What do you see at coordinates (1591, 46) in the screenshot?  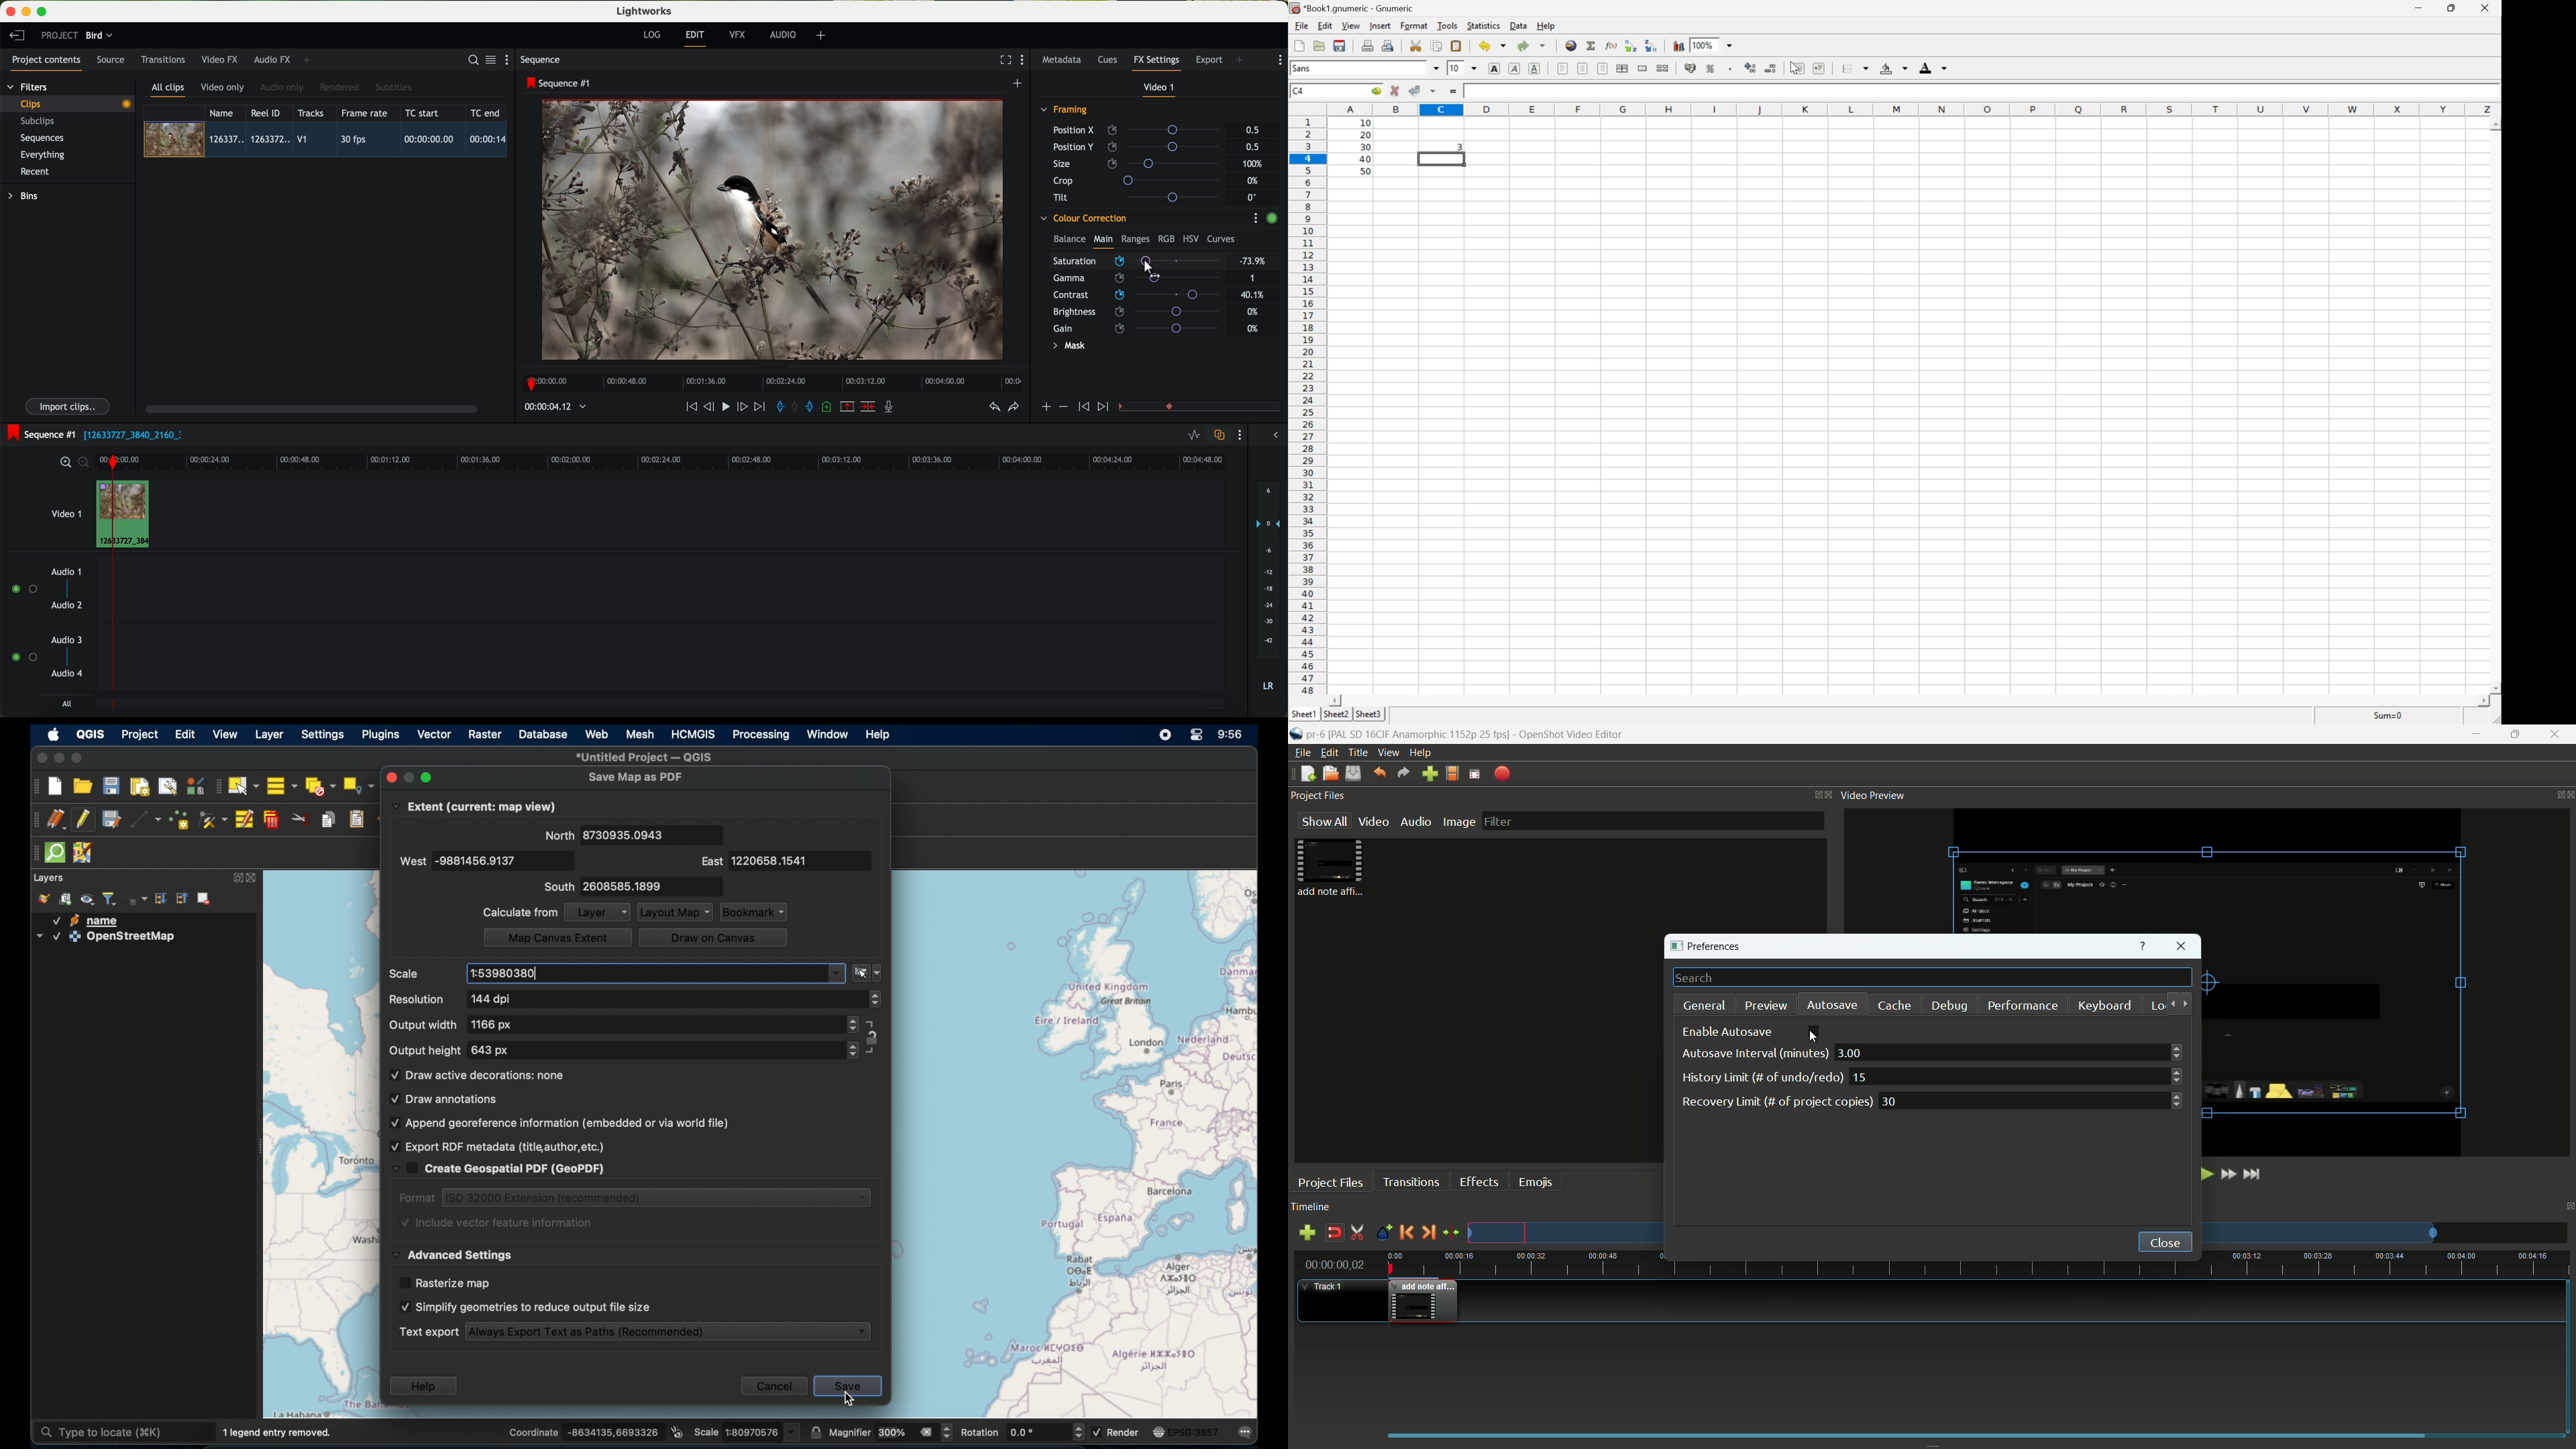 I see `Sum into the current cell` at bounding box center [1591, 46].